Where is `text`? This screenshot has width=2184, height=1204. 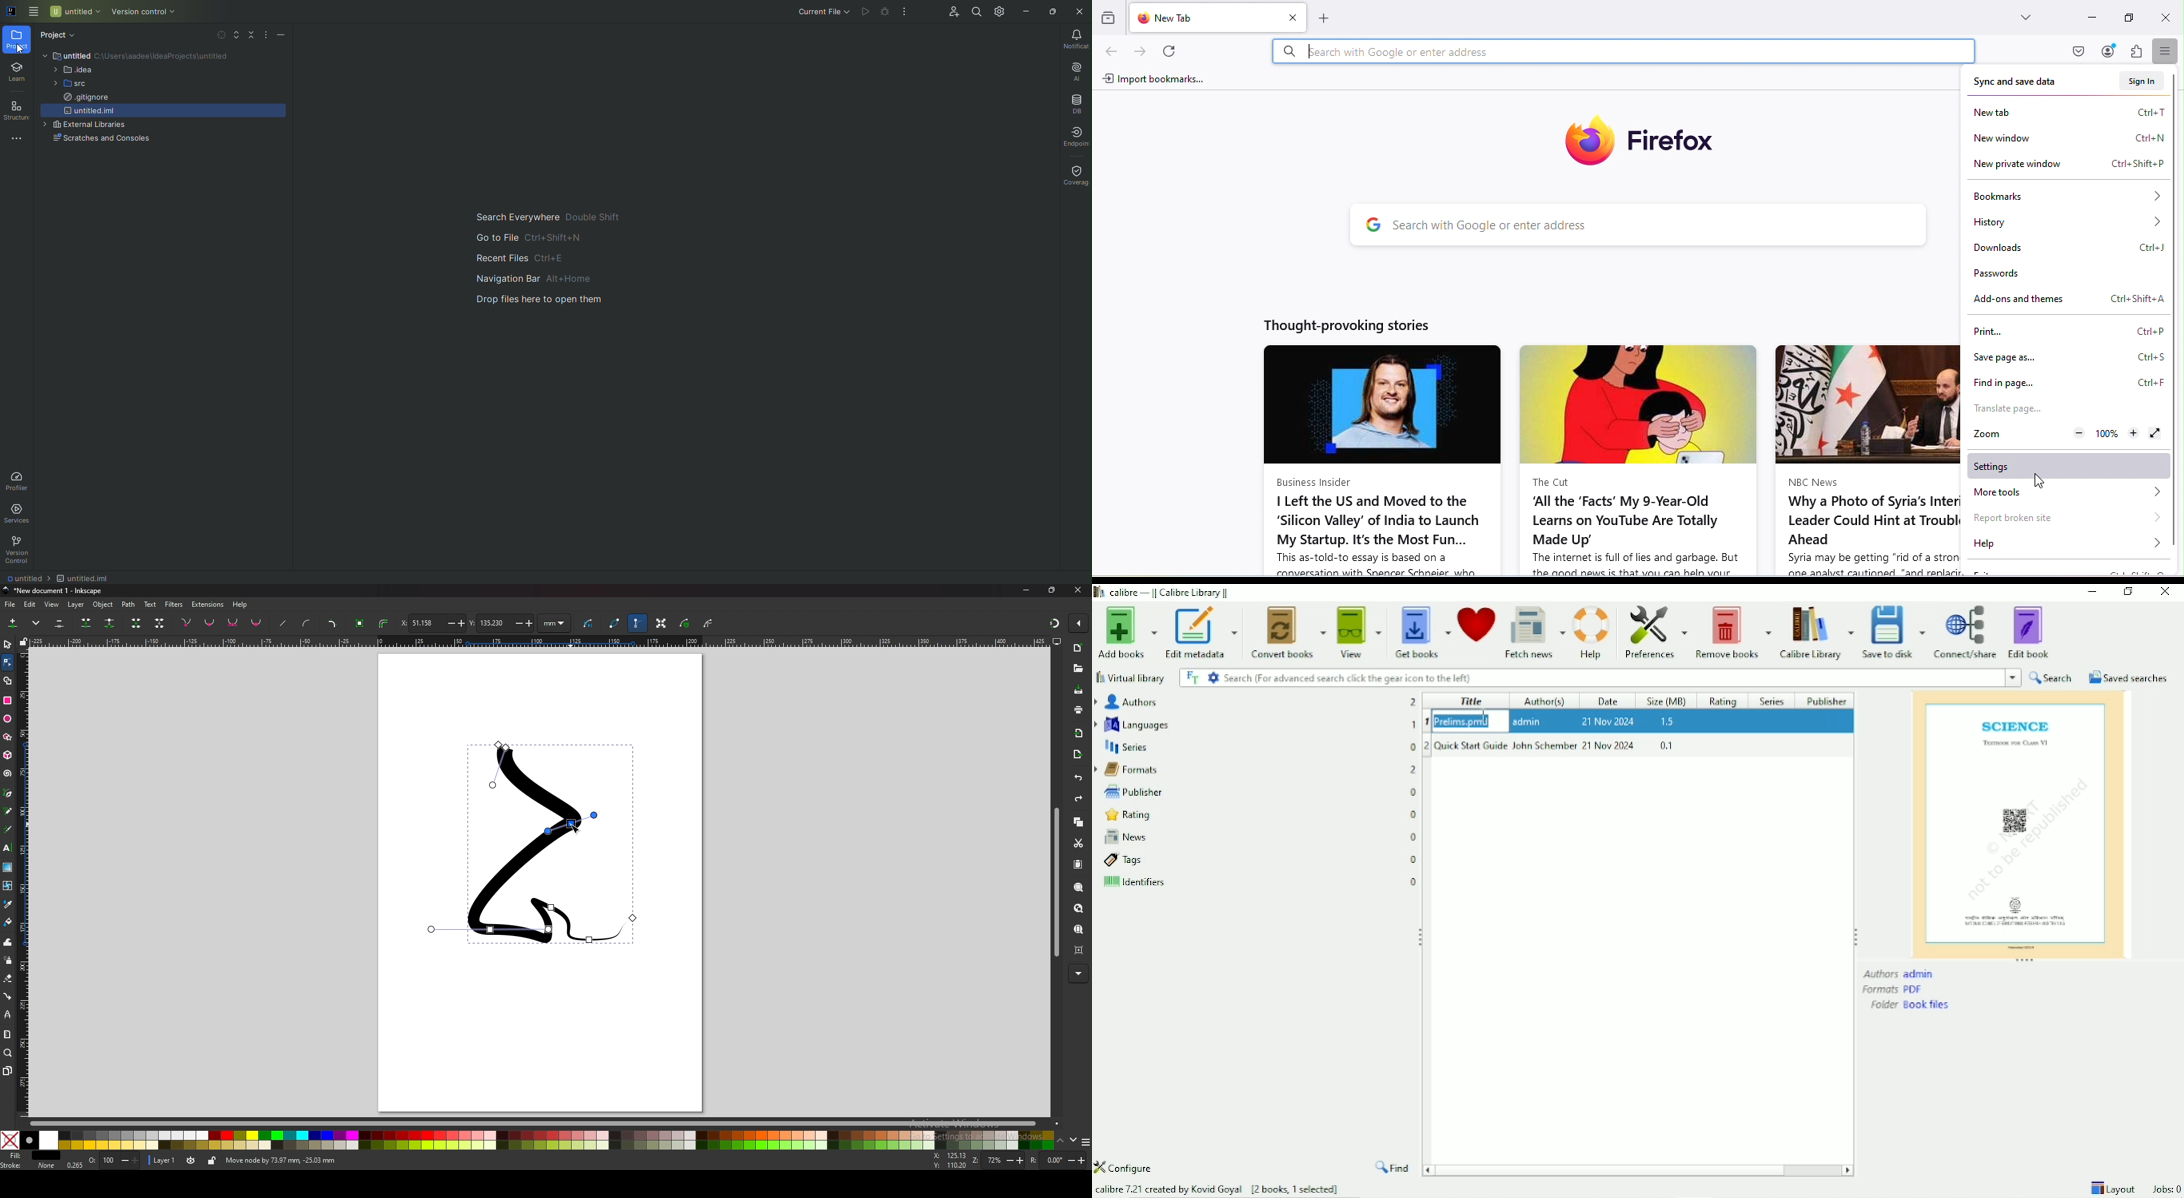
text is located at coordinates (8, 848).